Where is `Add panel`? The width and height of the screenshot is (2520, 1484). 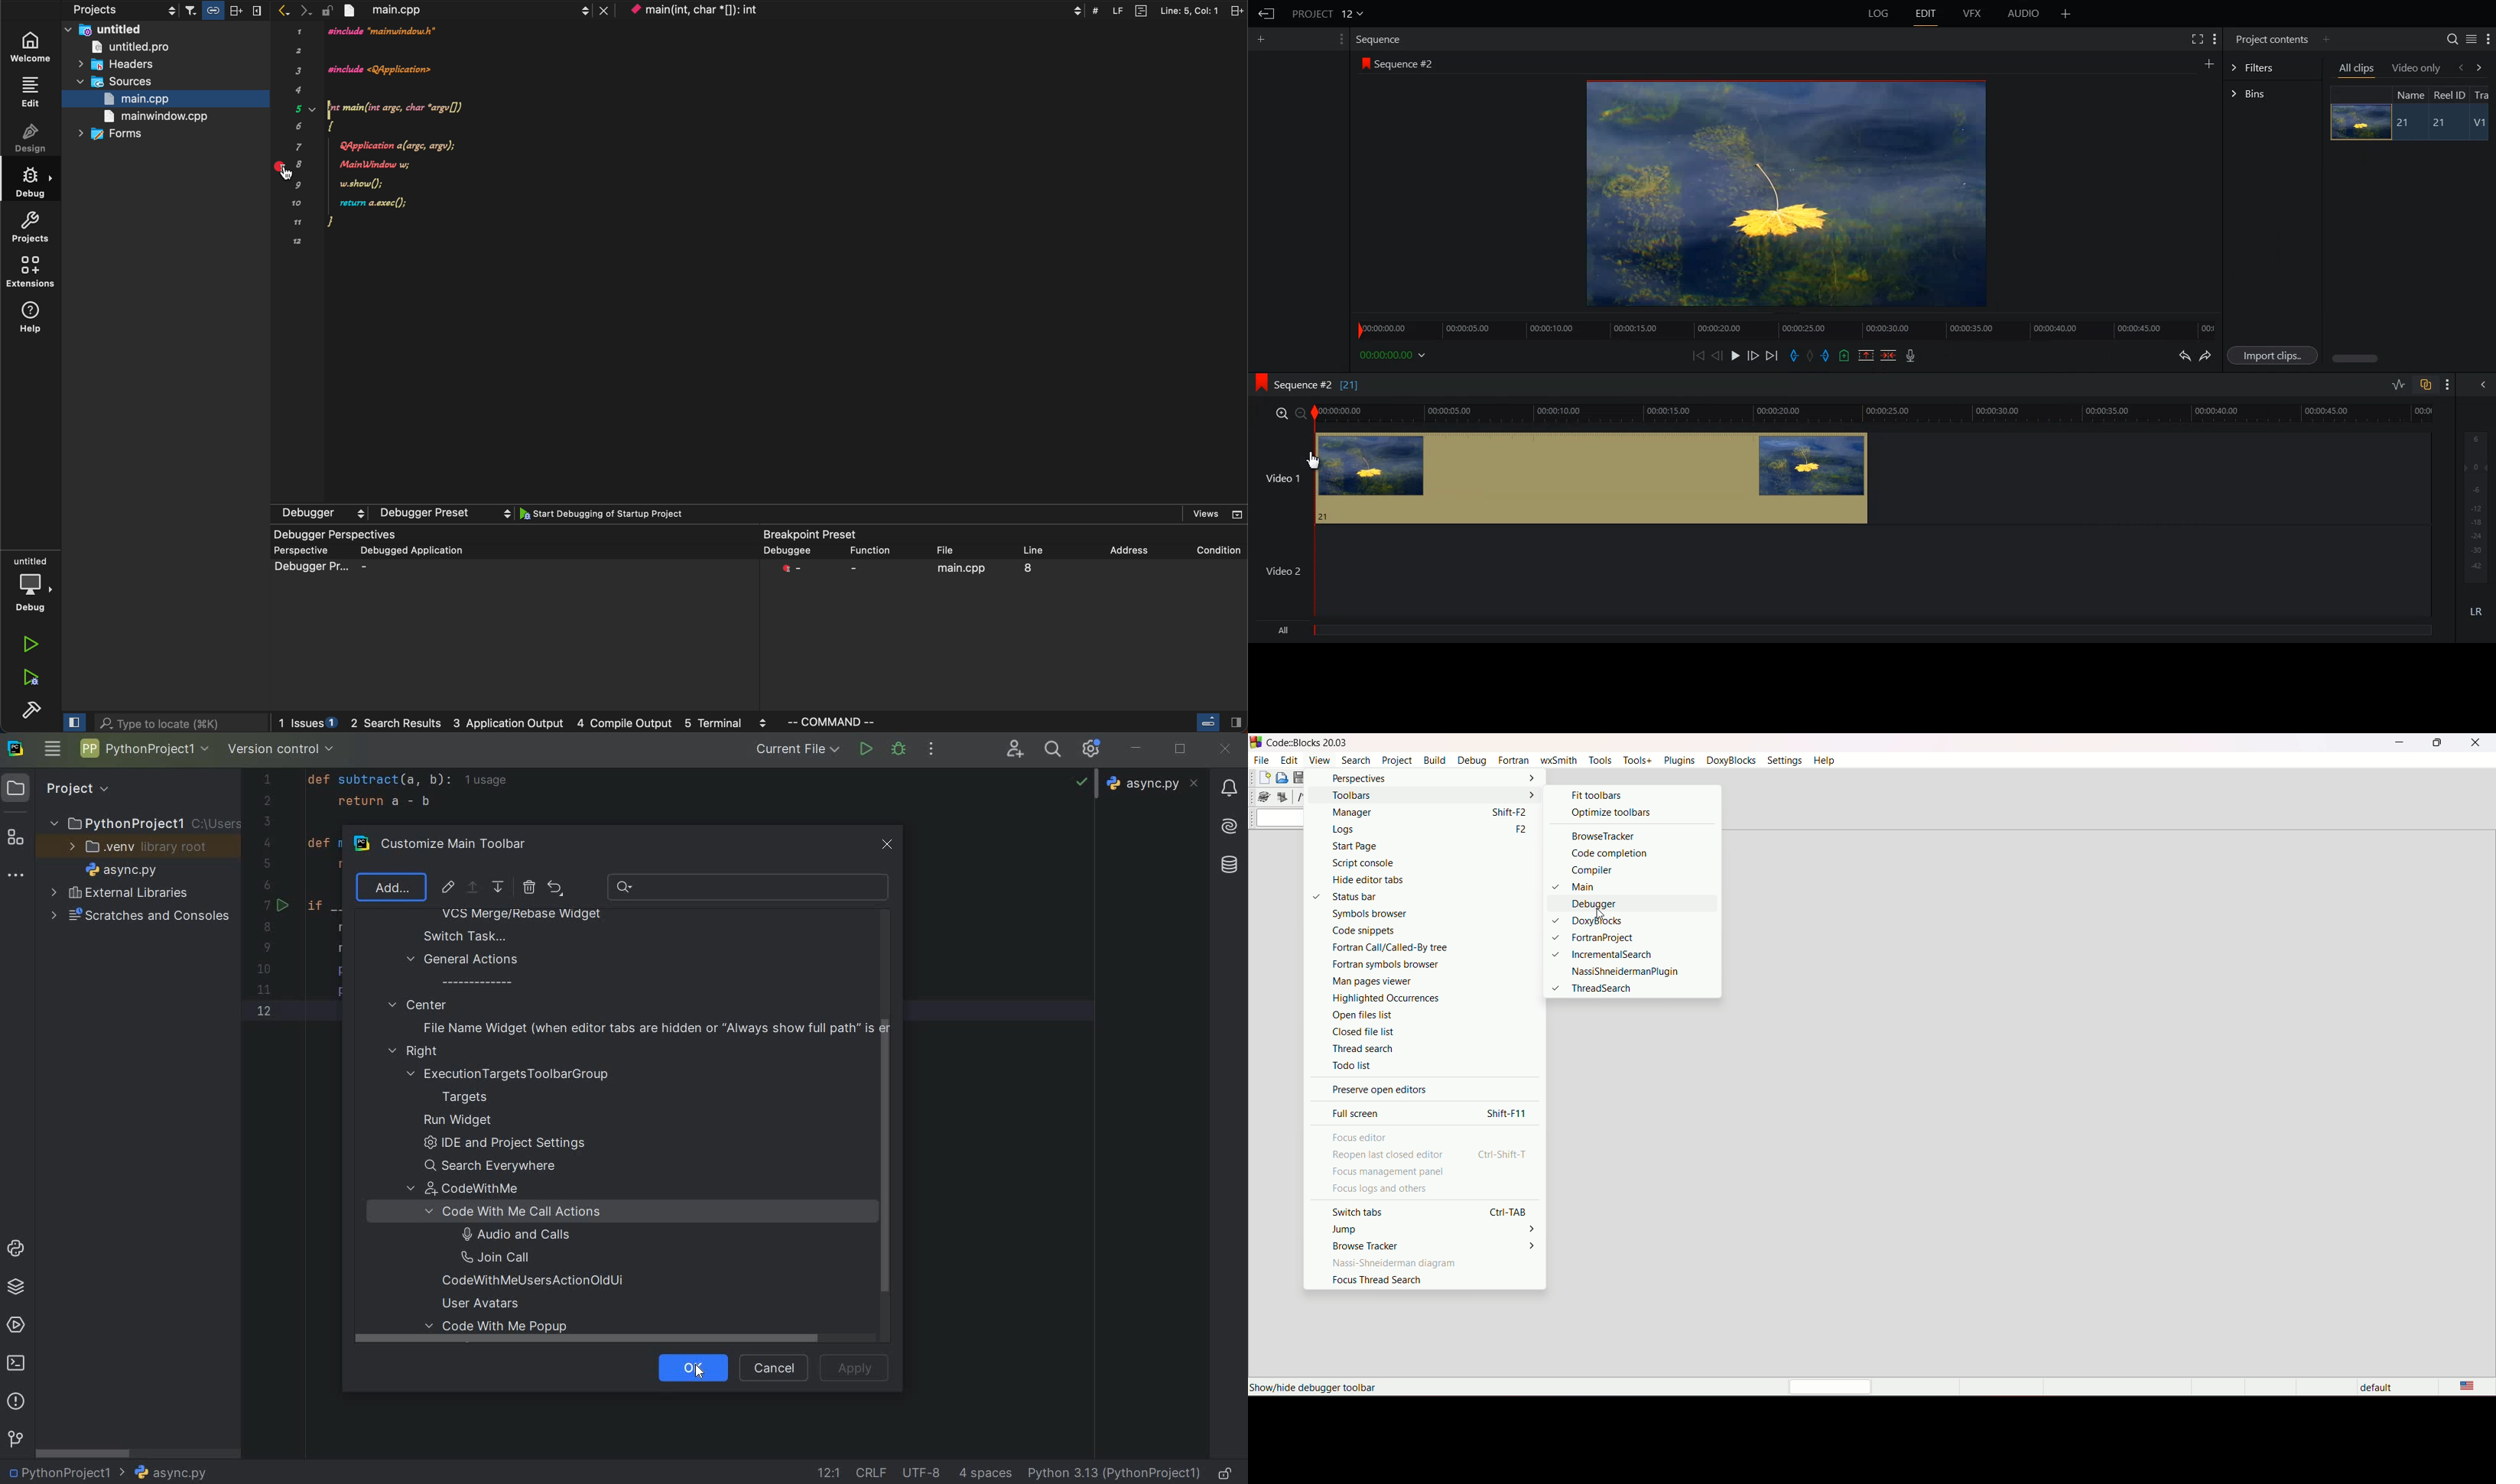 Add panel is located at coordinates (1264, 39).